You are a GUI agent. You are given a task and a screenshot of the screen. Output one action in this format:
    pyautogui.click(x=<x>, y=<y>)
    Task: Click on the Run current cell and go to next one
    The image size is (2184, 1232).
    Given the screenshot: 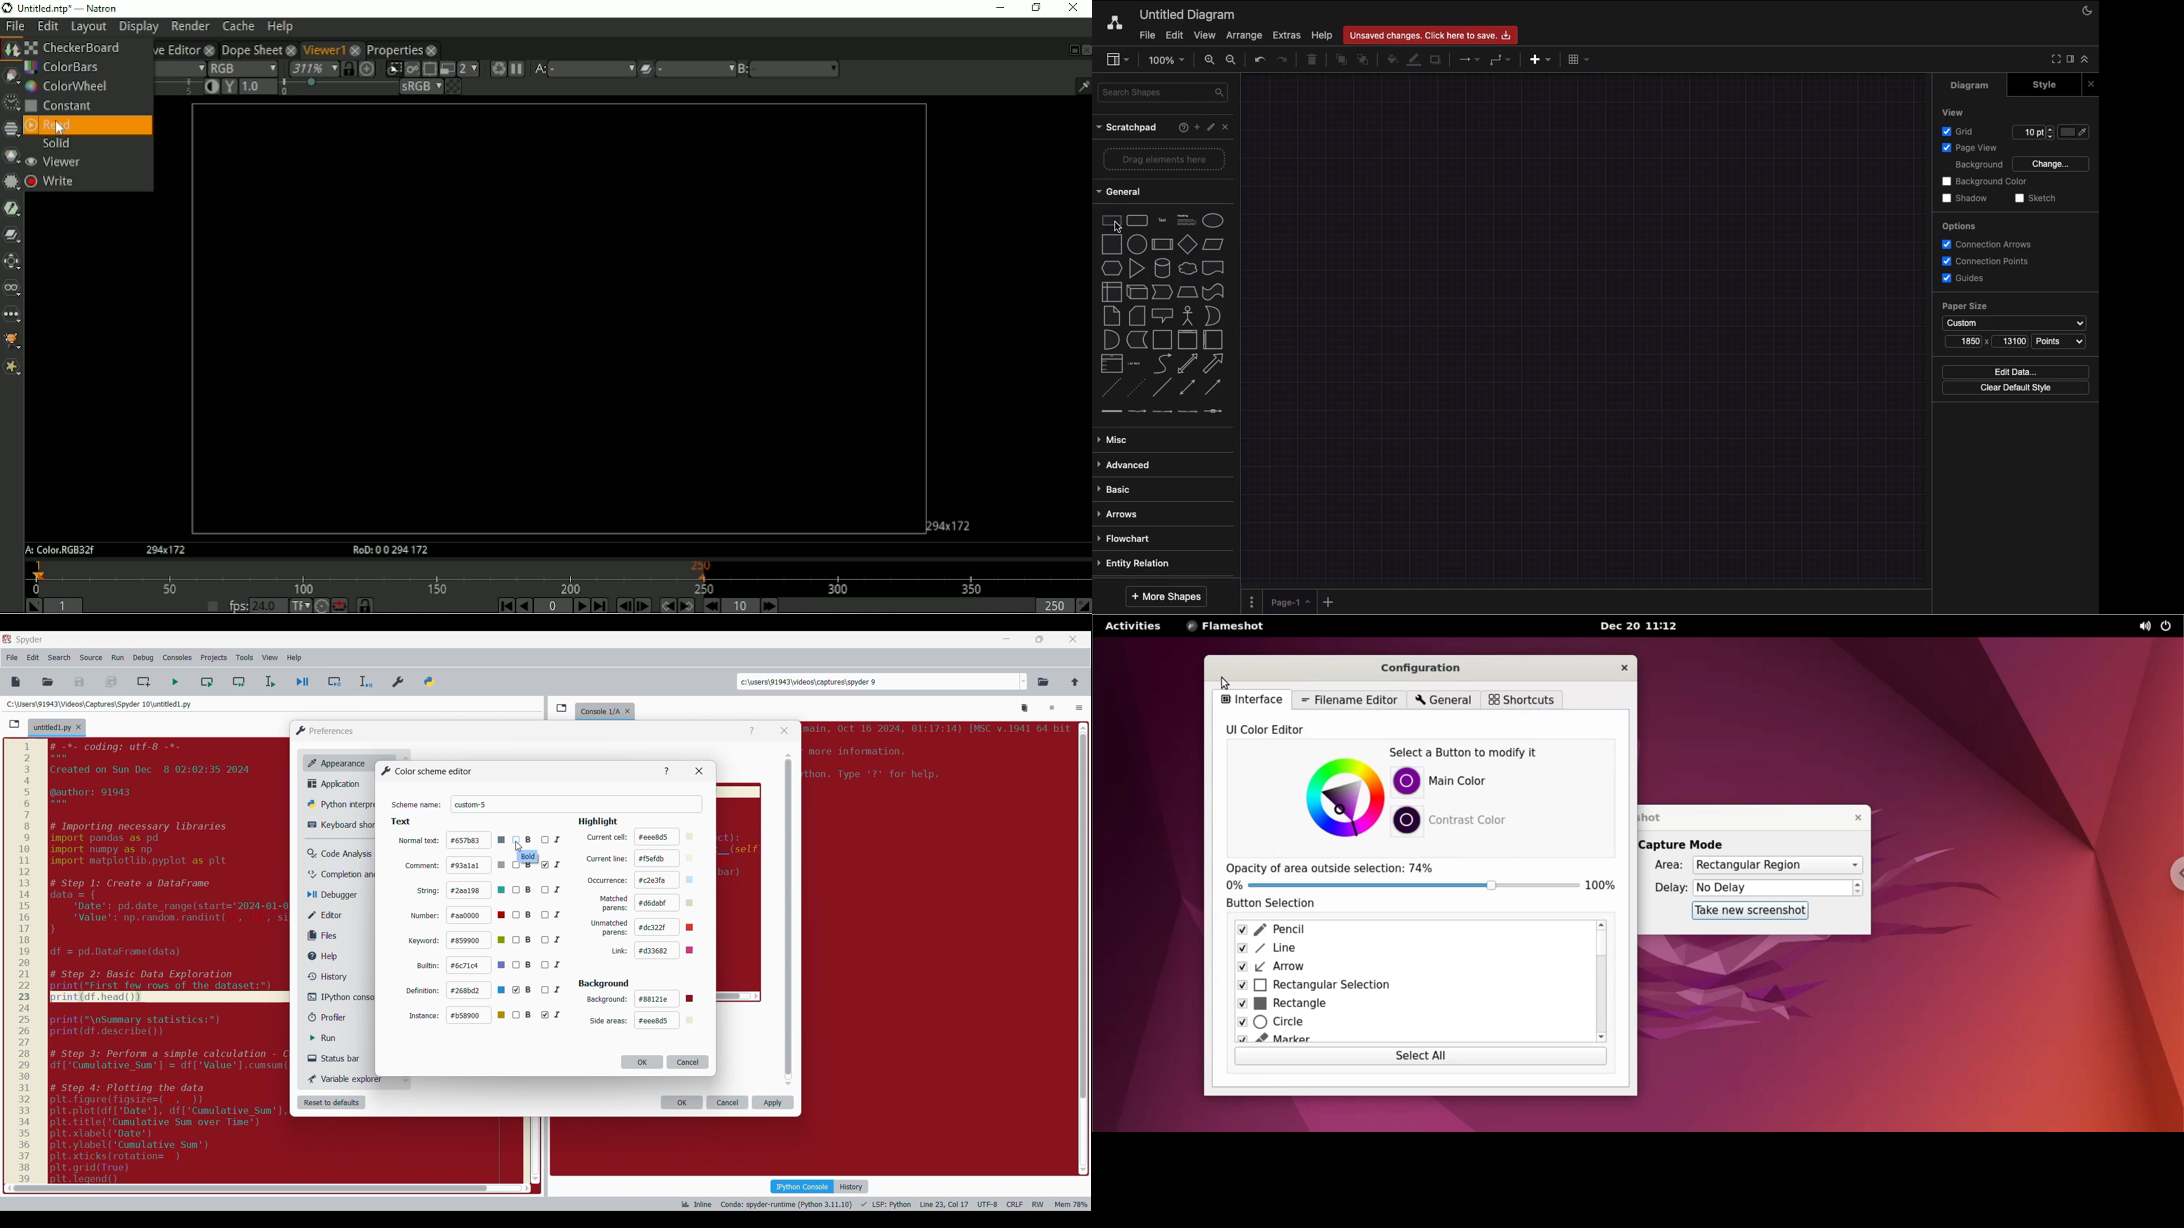 What is the action you would take?
    pyautogui.click(x=239, y=682)
    